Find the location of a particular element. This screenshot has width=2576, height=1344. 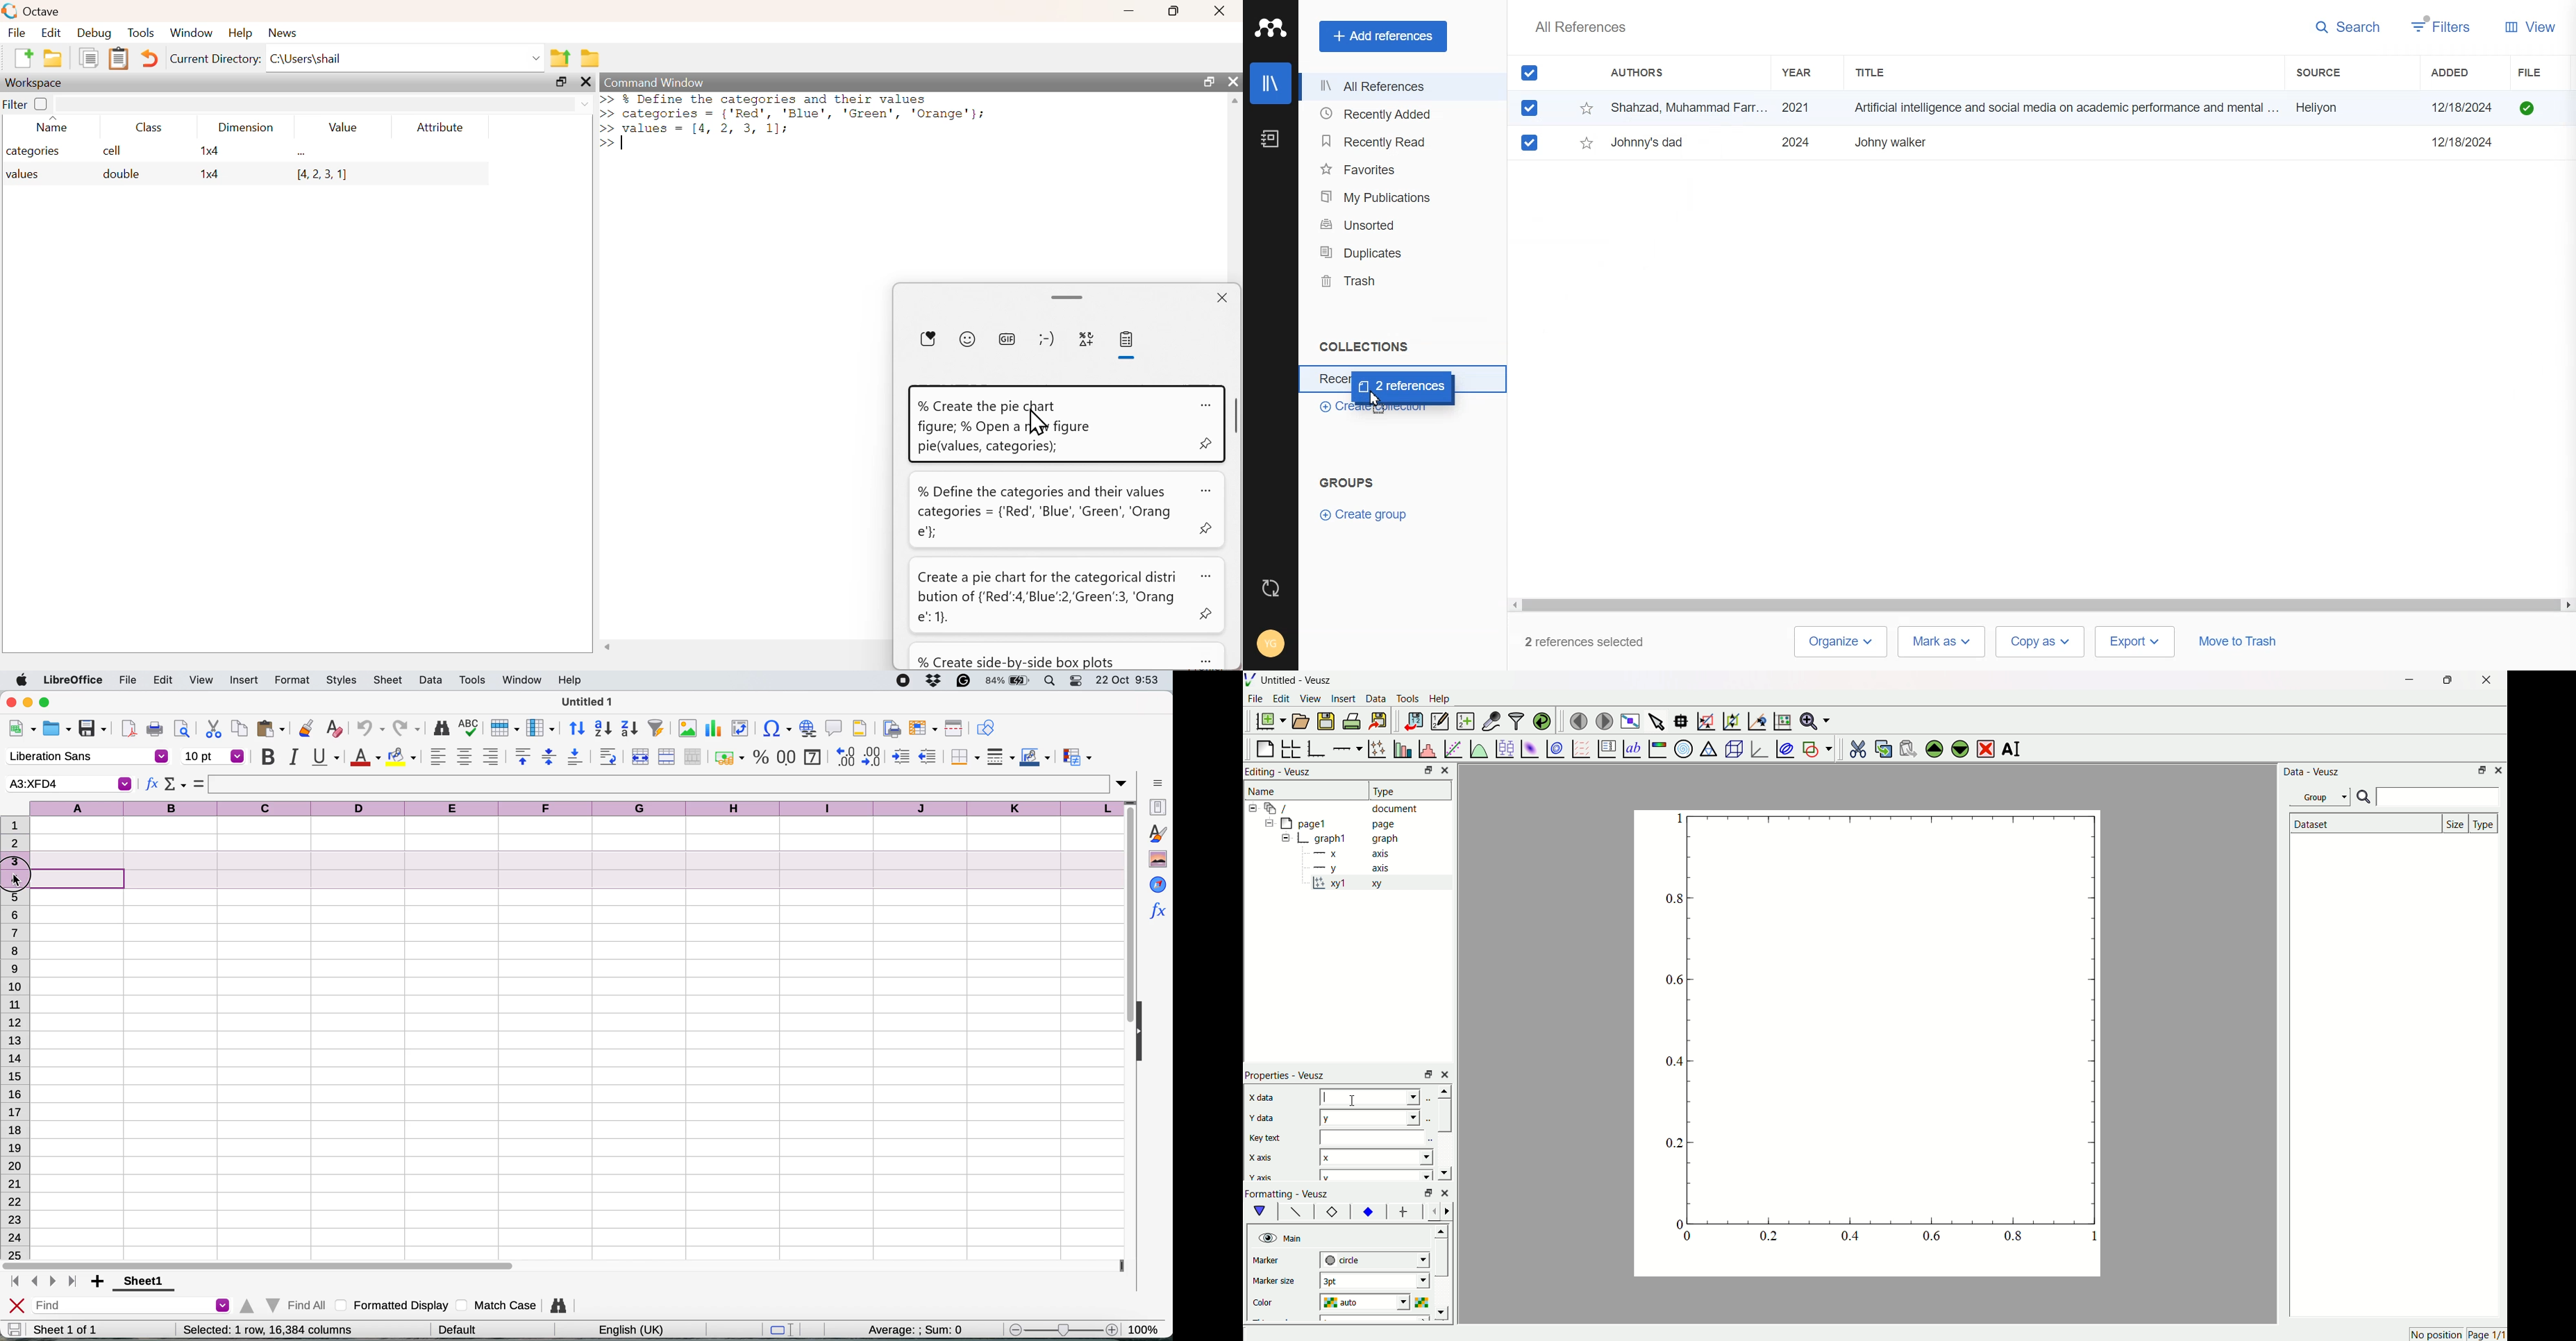

favorite is located at coordinates (927, 338).